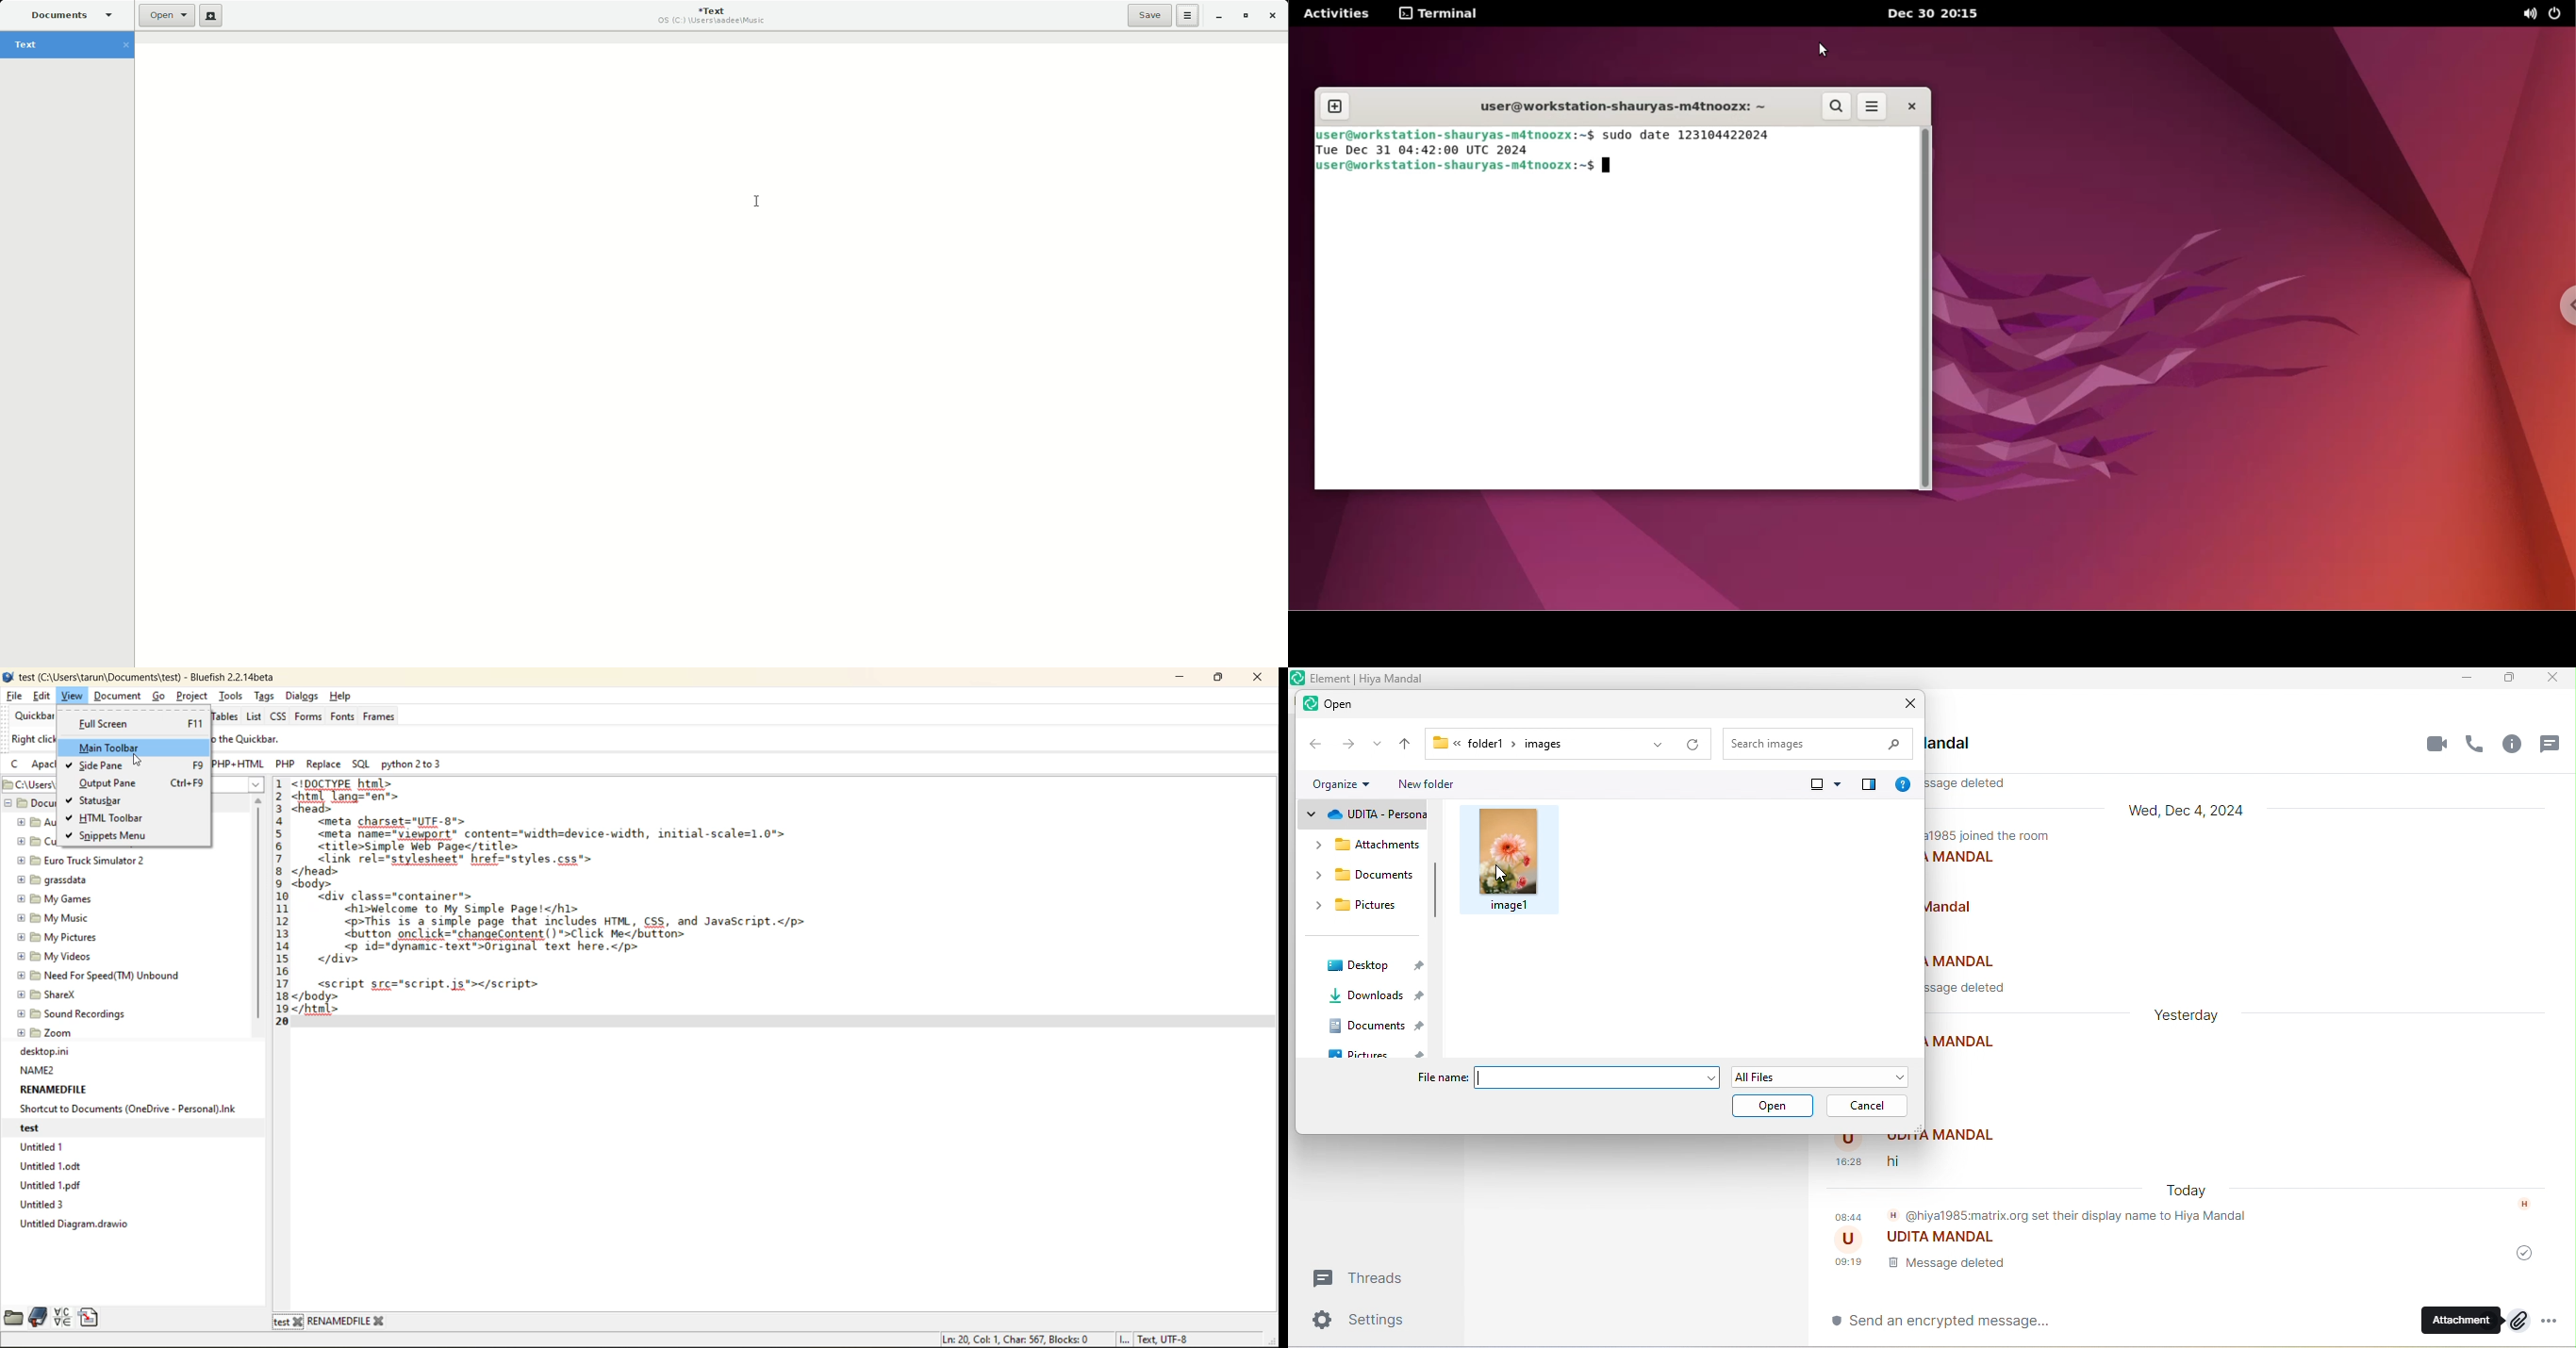 The image size is (2576, 1372). I want to click on snippets, so click(91, 1317).